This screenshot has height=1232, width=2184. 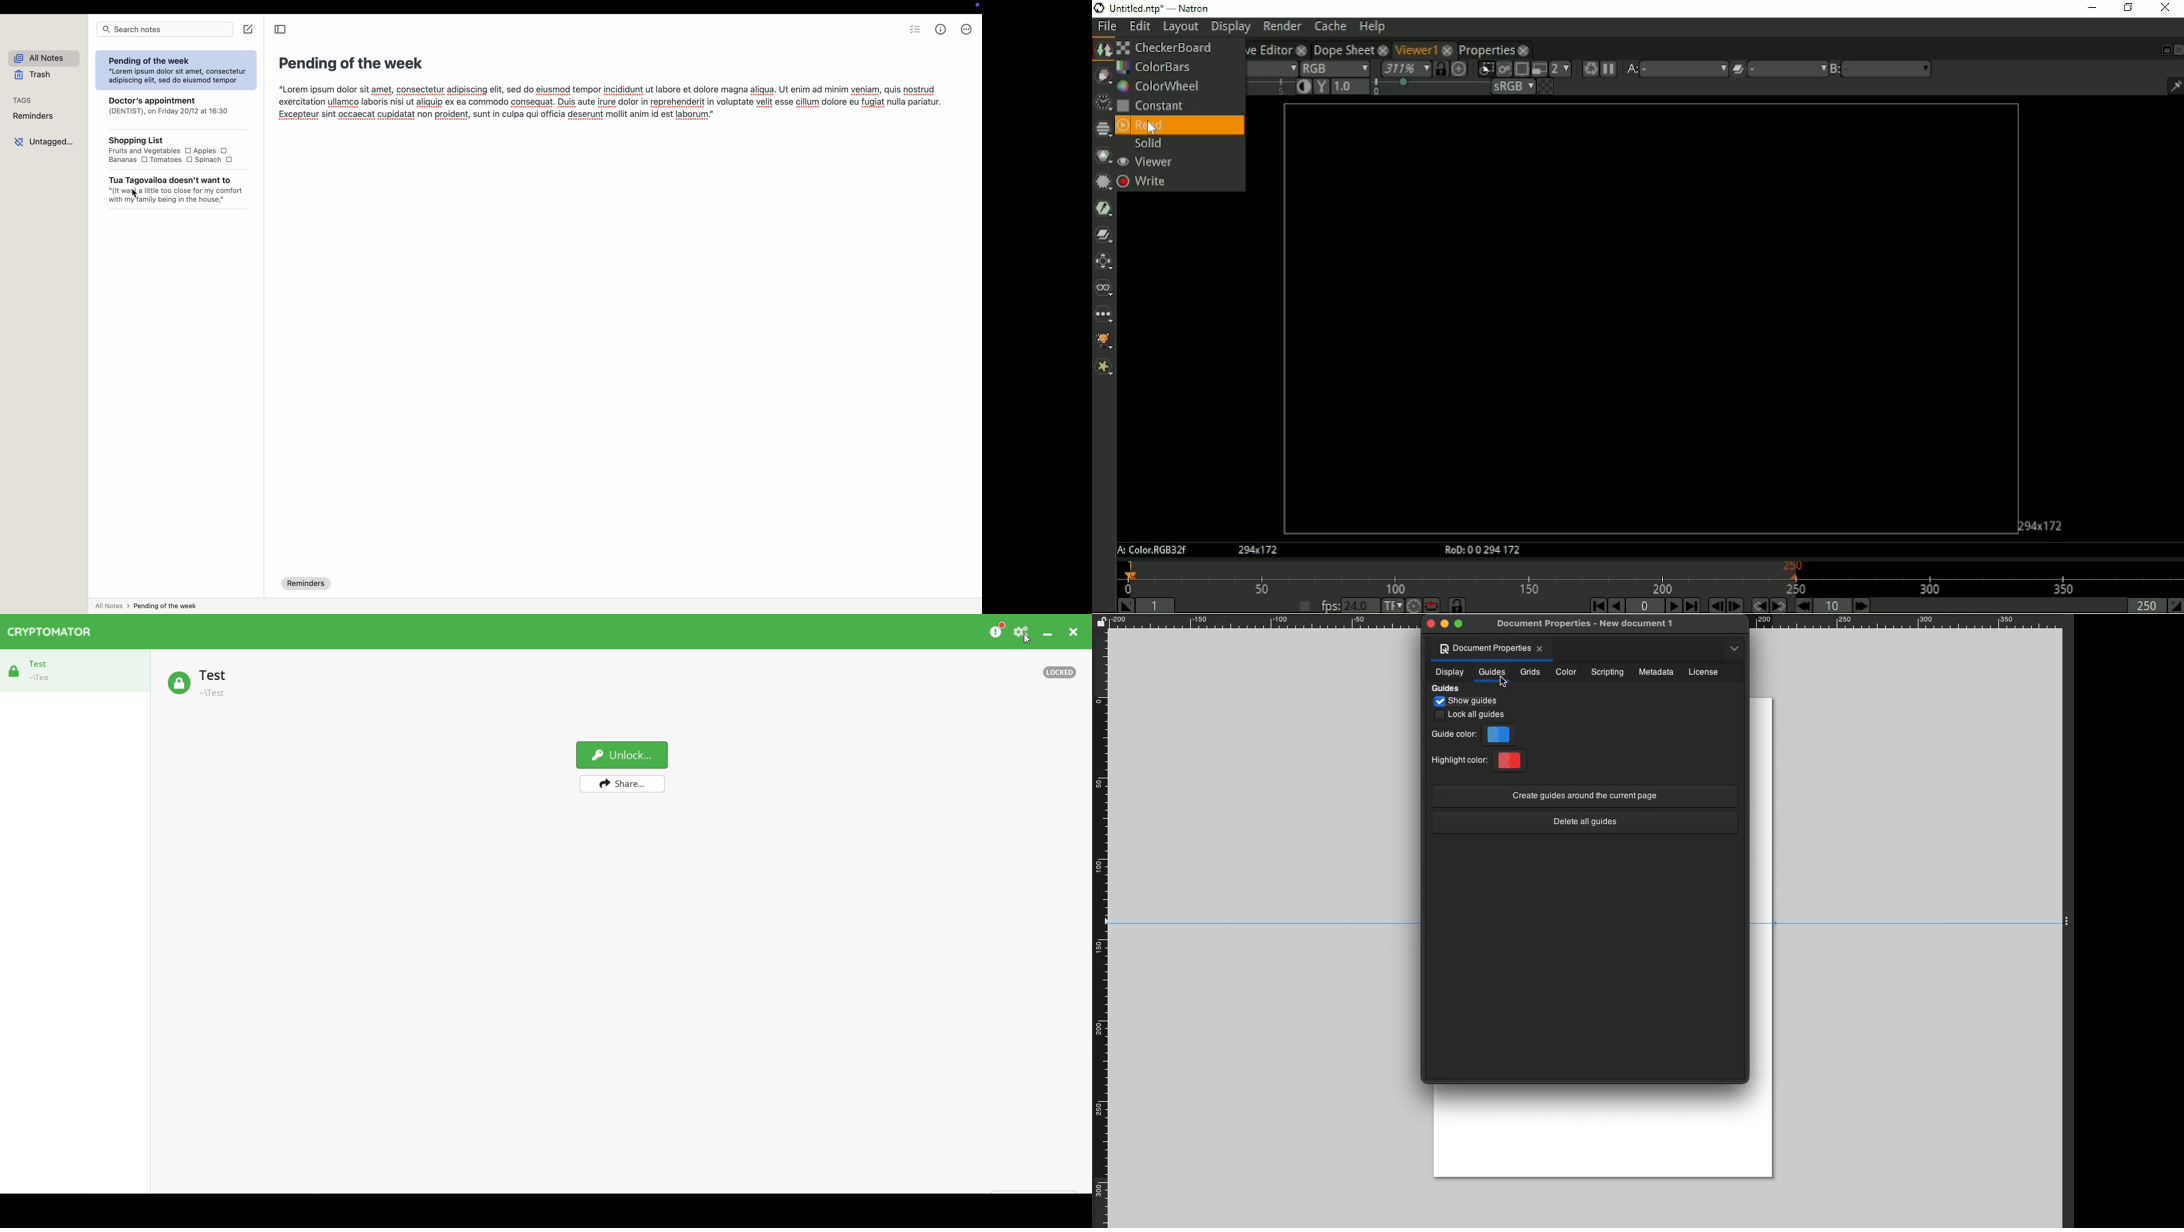 What do you see at coordinates (1101, 928) in the screenshot?
I see `Rule` at bounding box center [1101, 928].